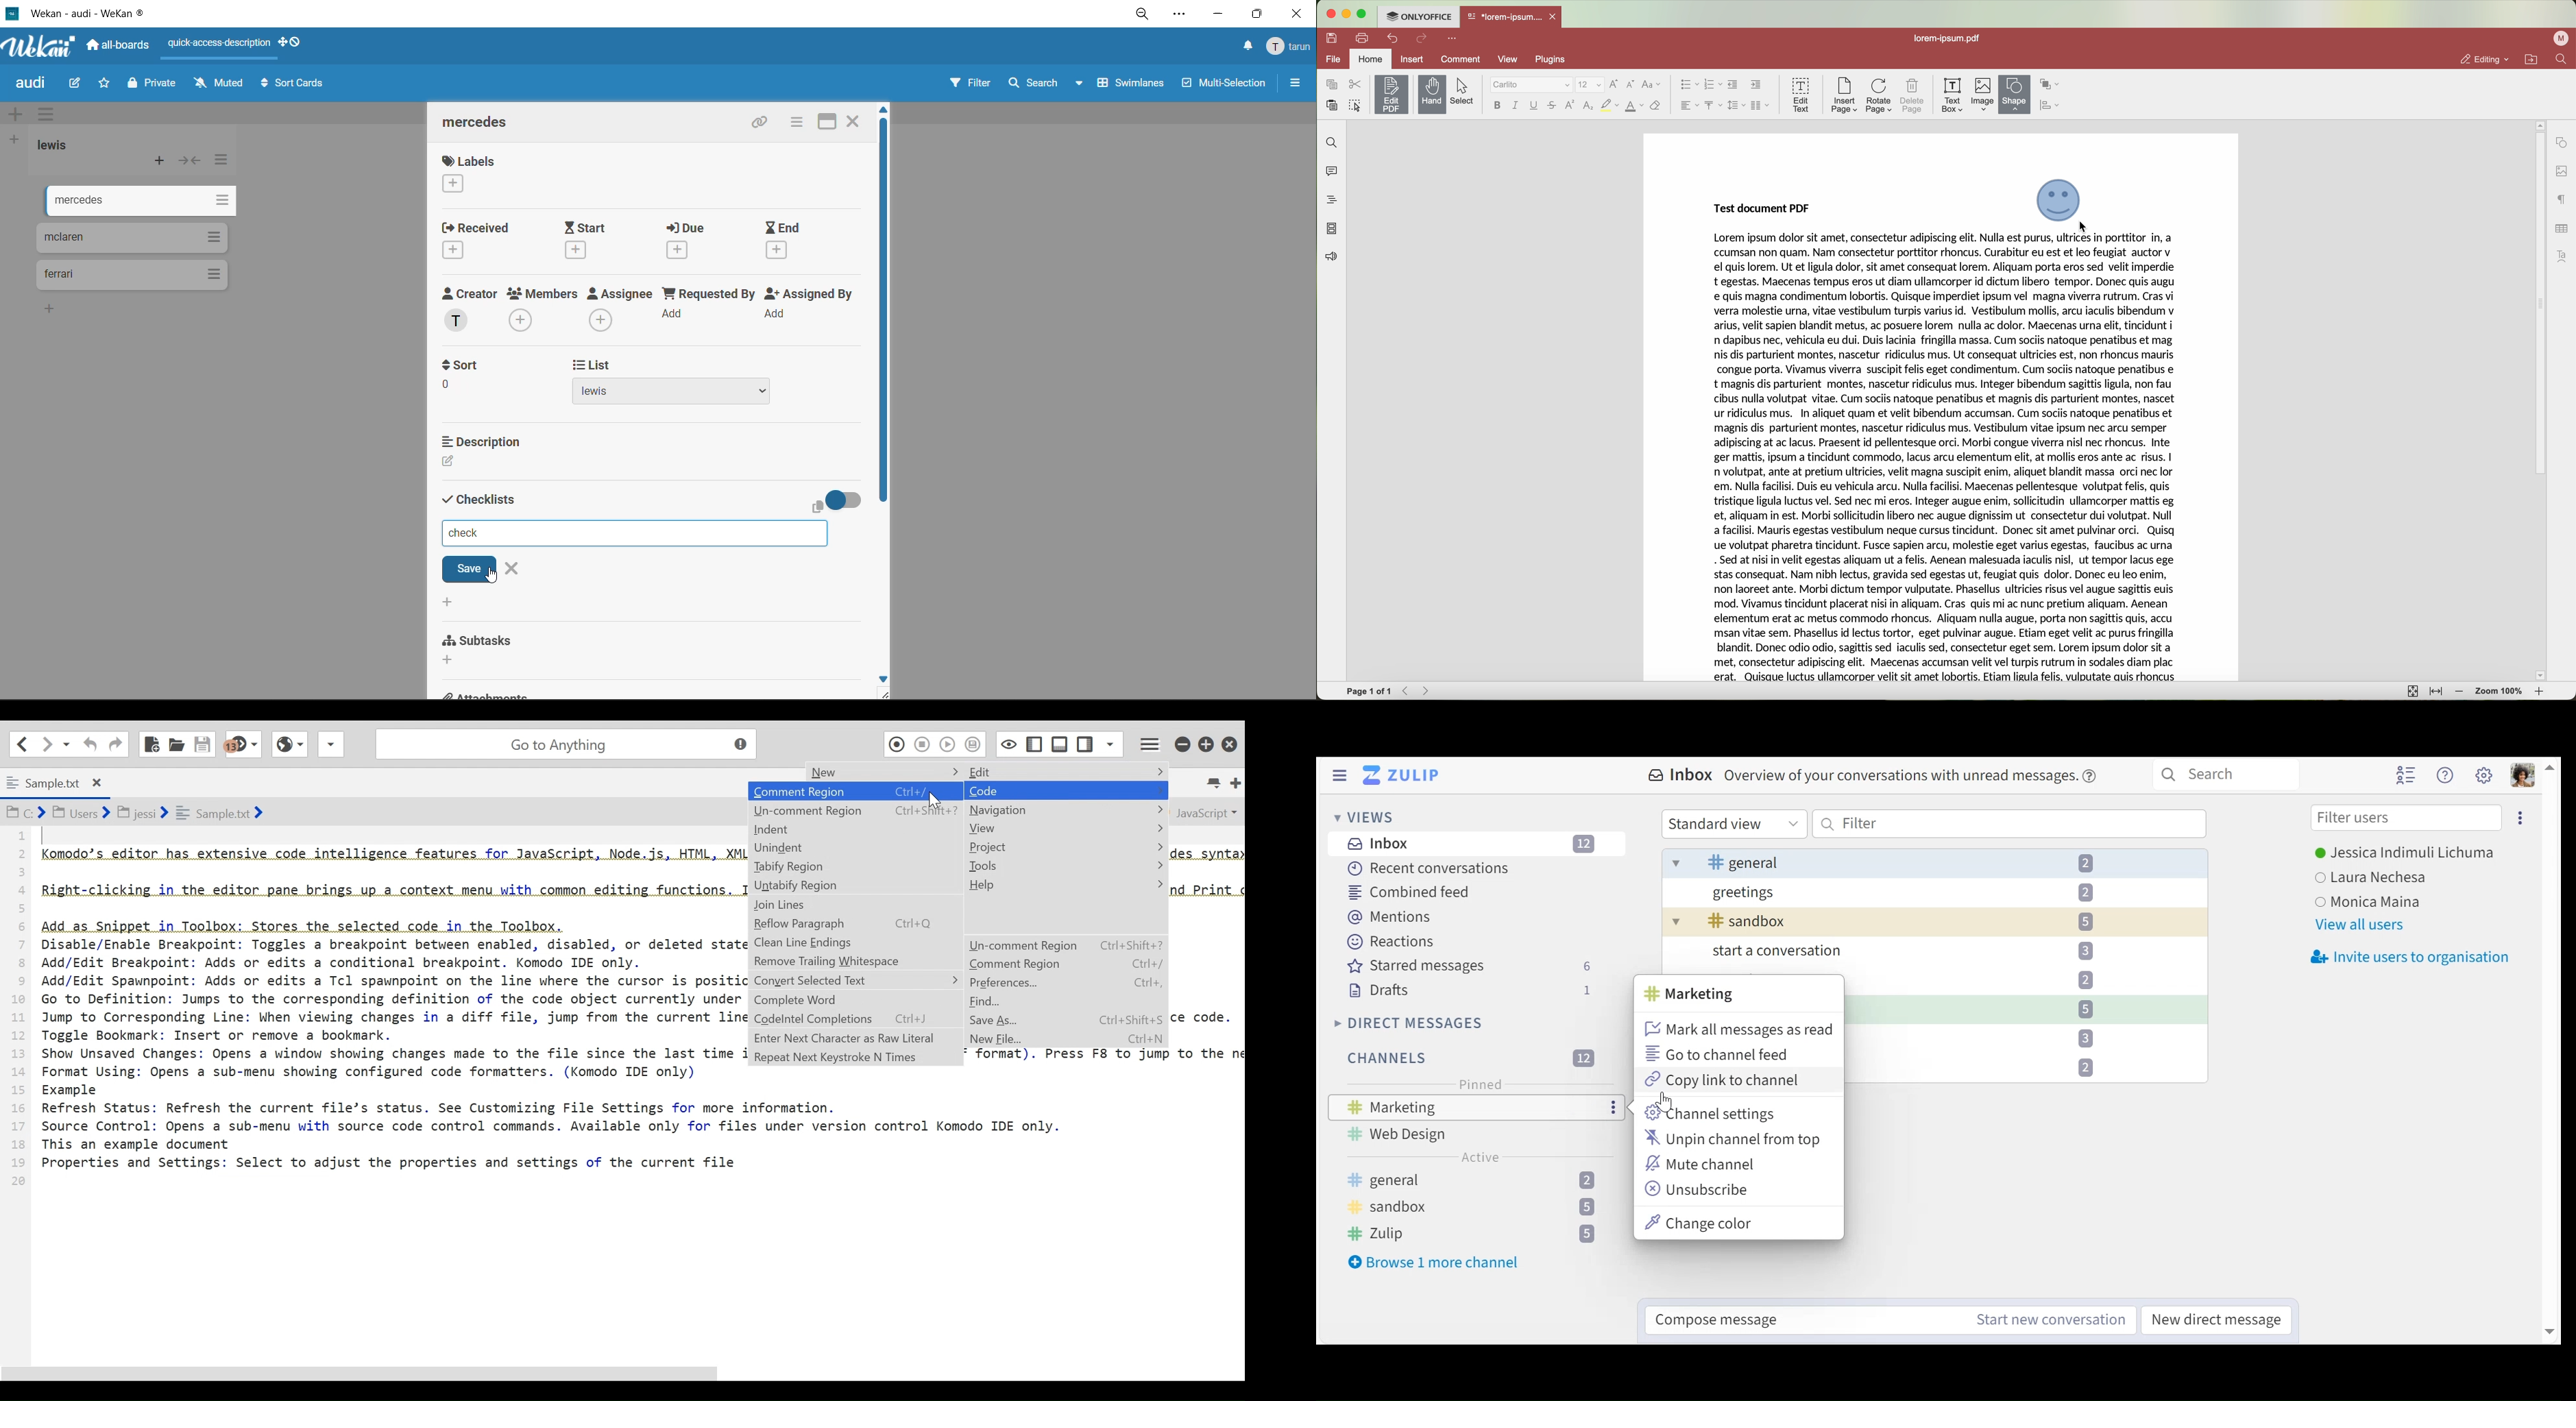 Image resolution: width=2576 pixels, height=1428 pixels. What do you see at coordinates (1723, 1081) in the screenshot?
I see `Copy link to channel` at bounding box center [1723, 1081].